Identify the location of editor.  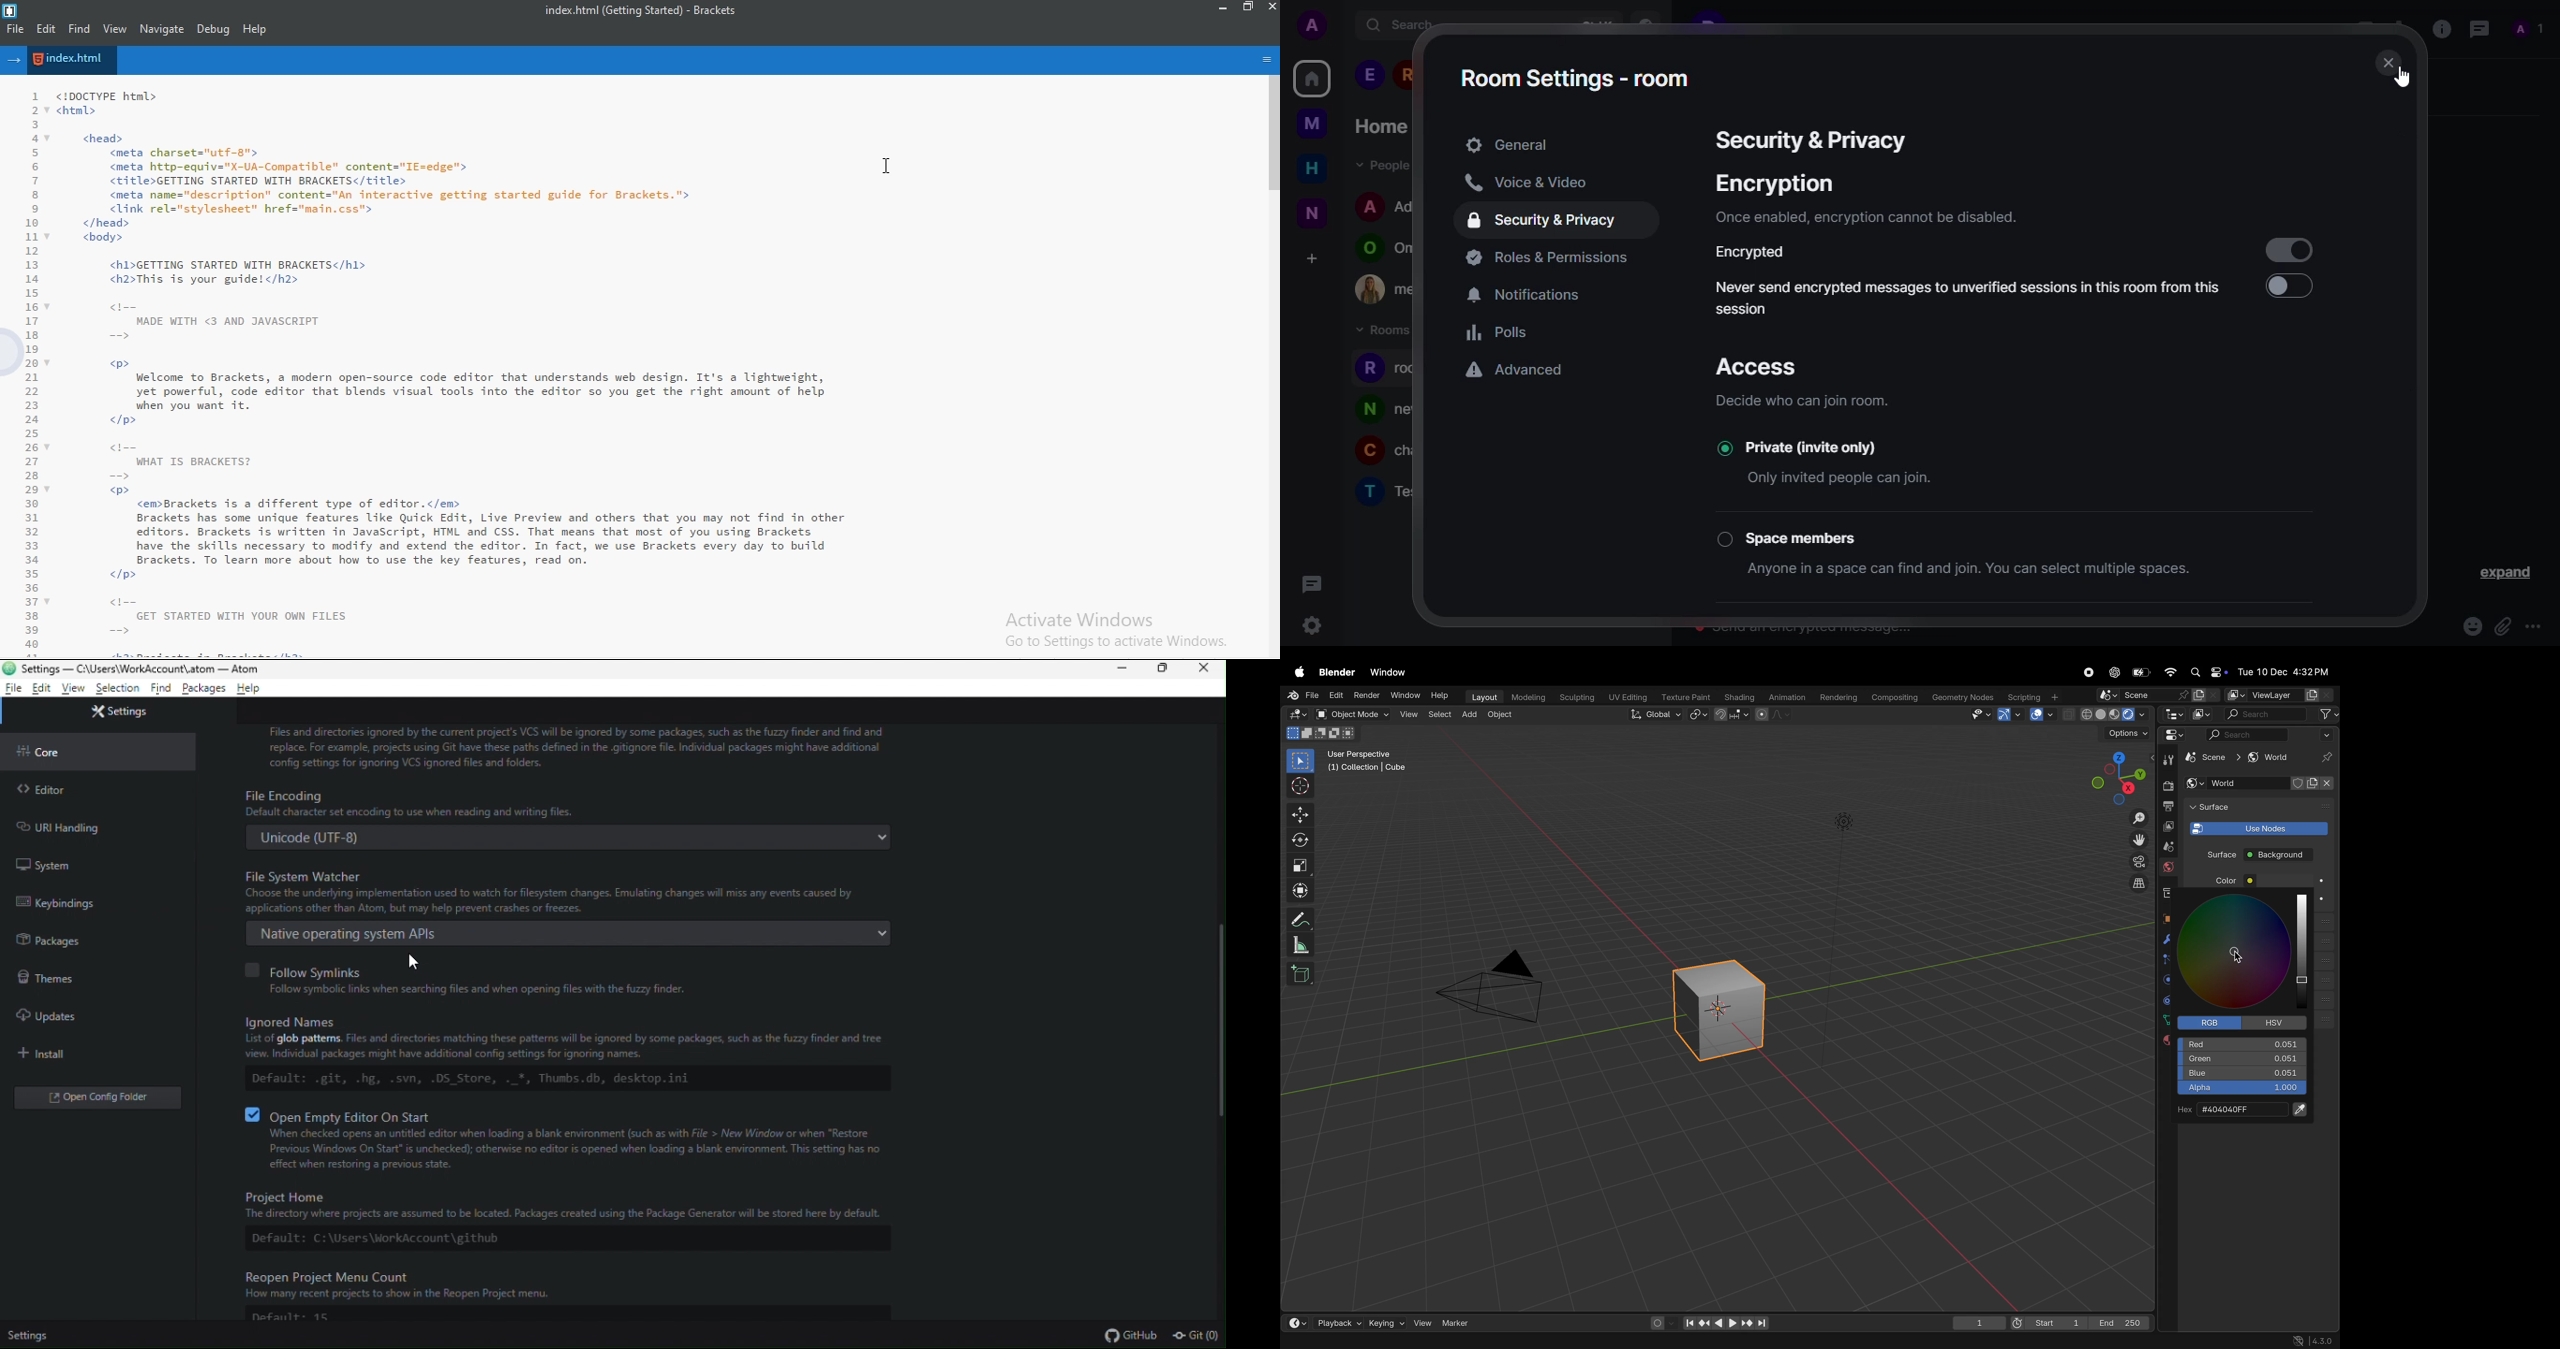
(50, 790).